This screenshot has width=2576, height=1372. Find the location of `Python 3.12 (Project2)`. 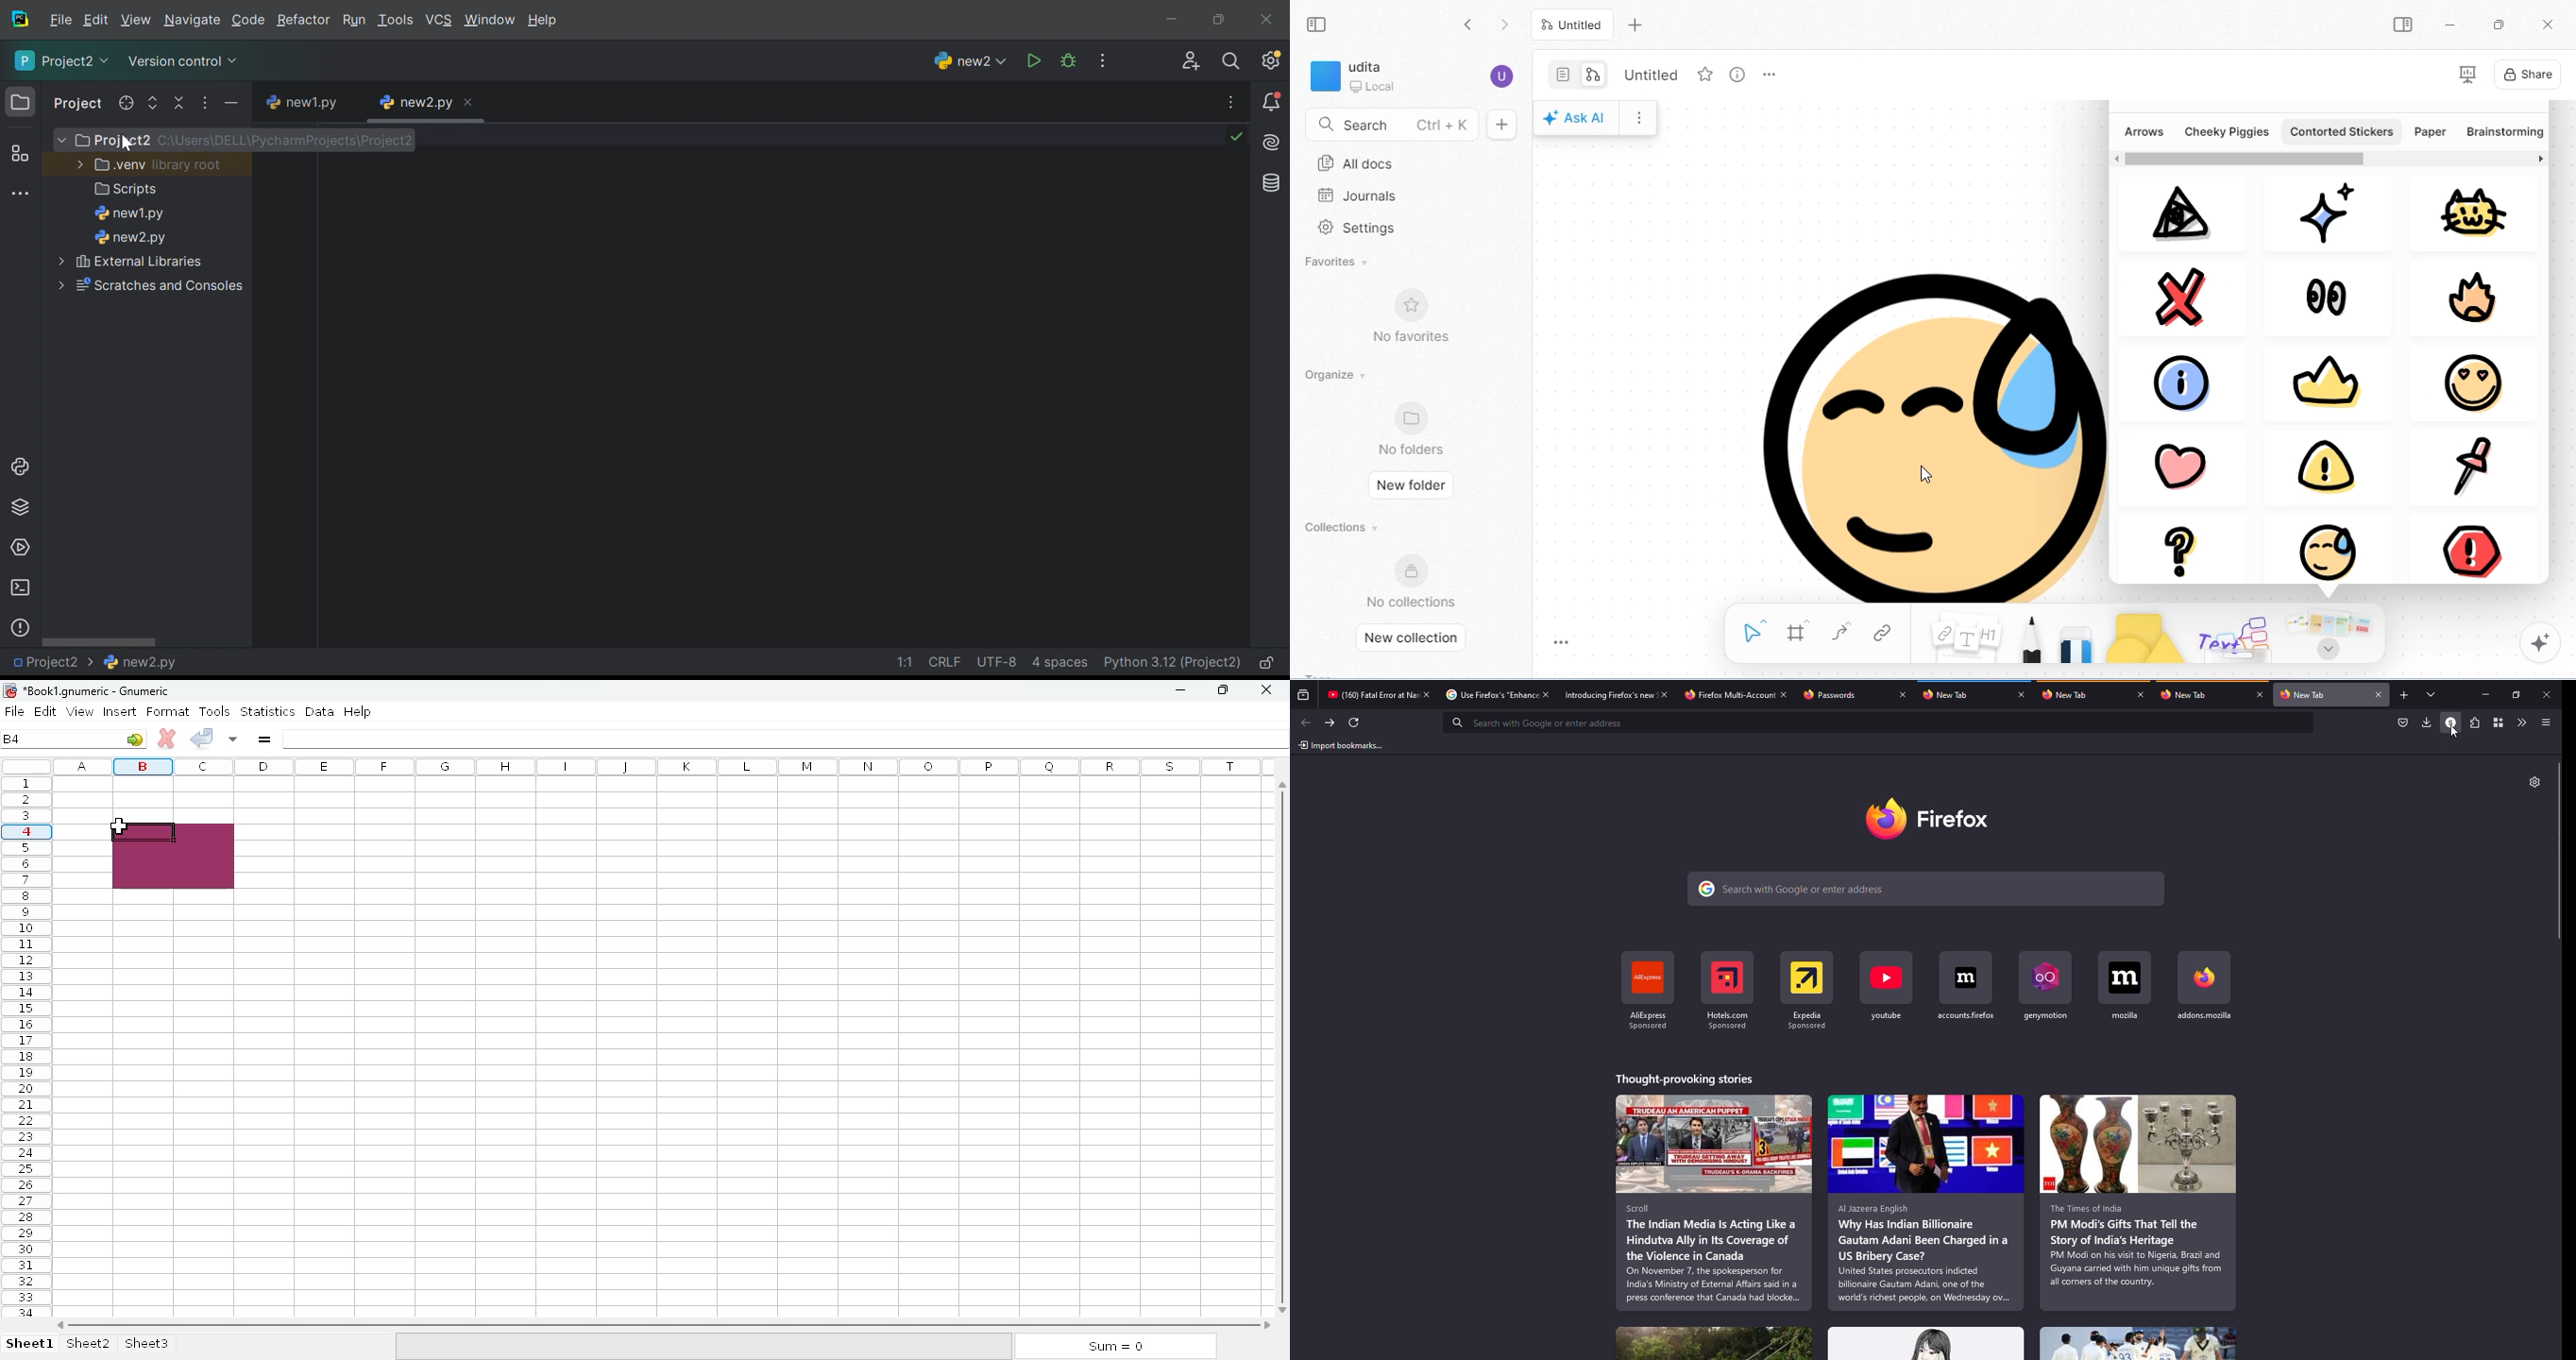

Python 3.12 (Project2) is located at coordinates (1172, 663).